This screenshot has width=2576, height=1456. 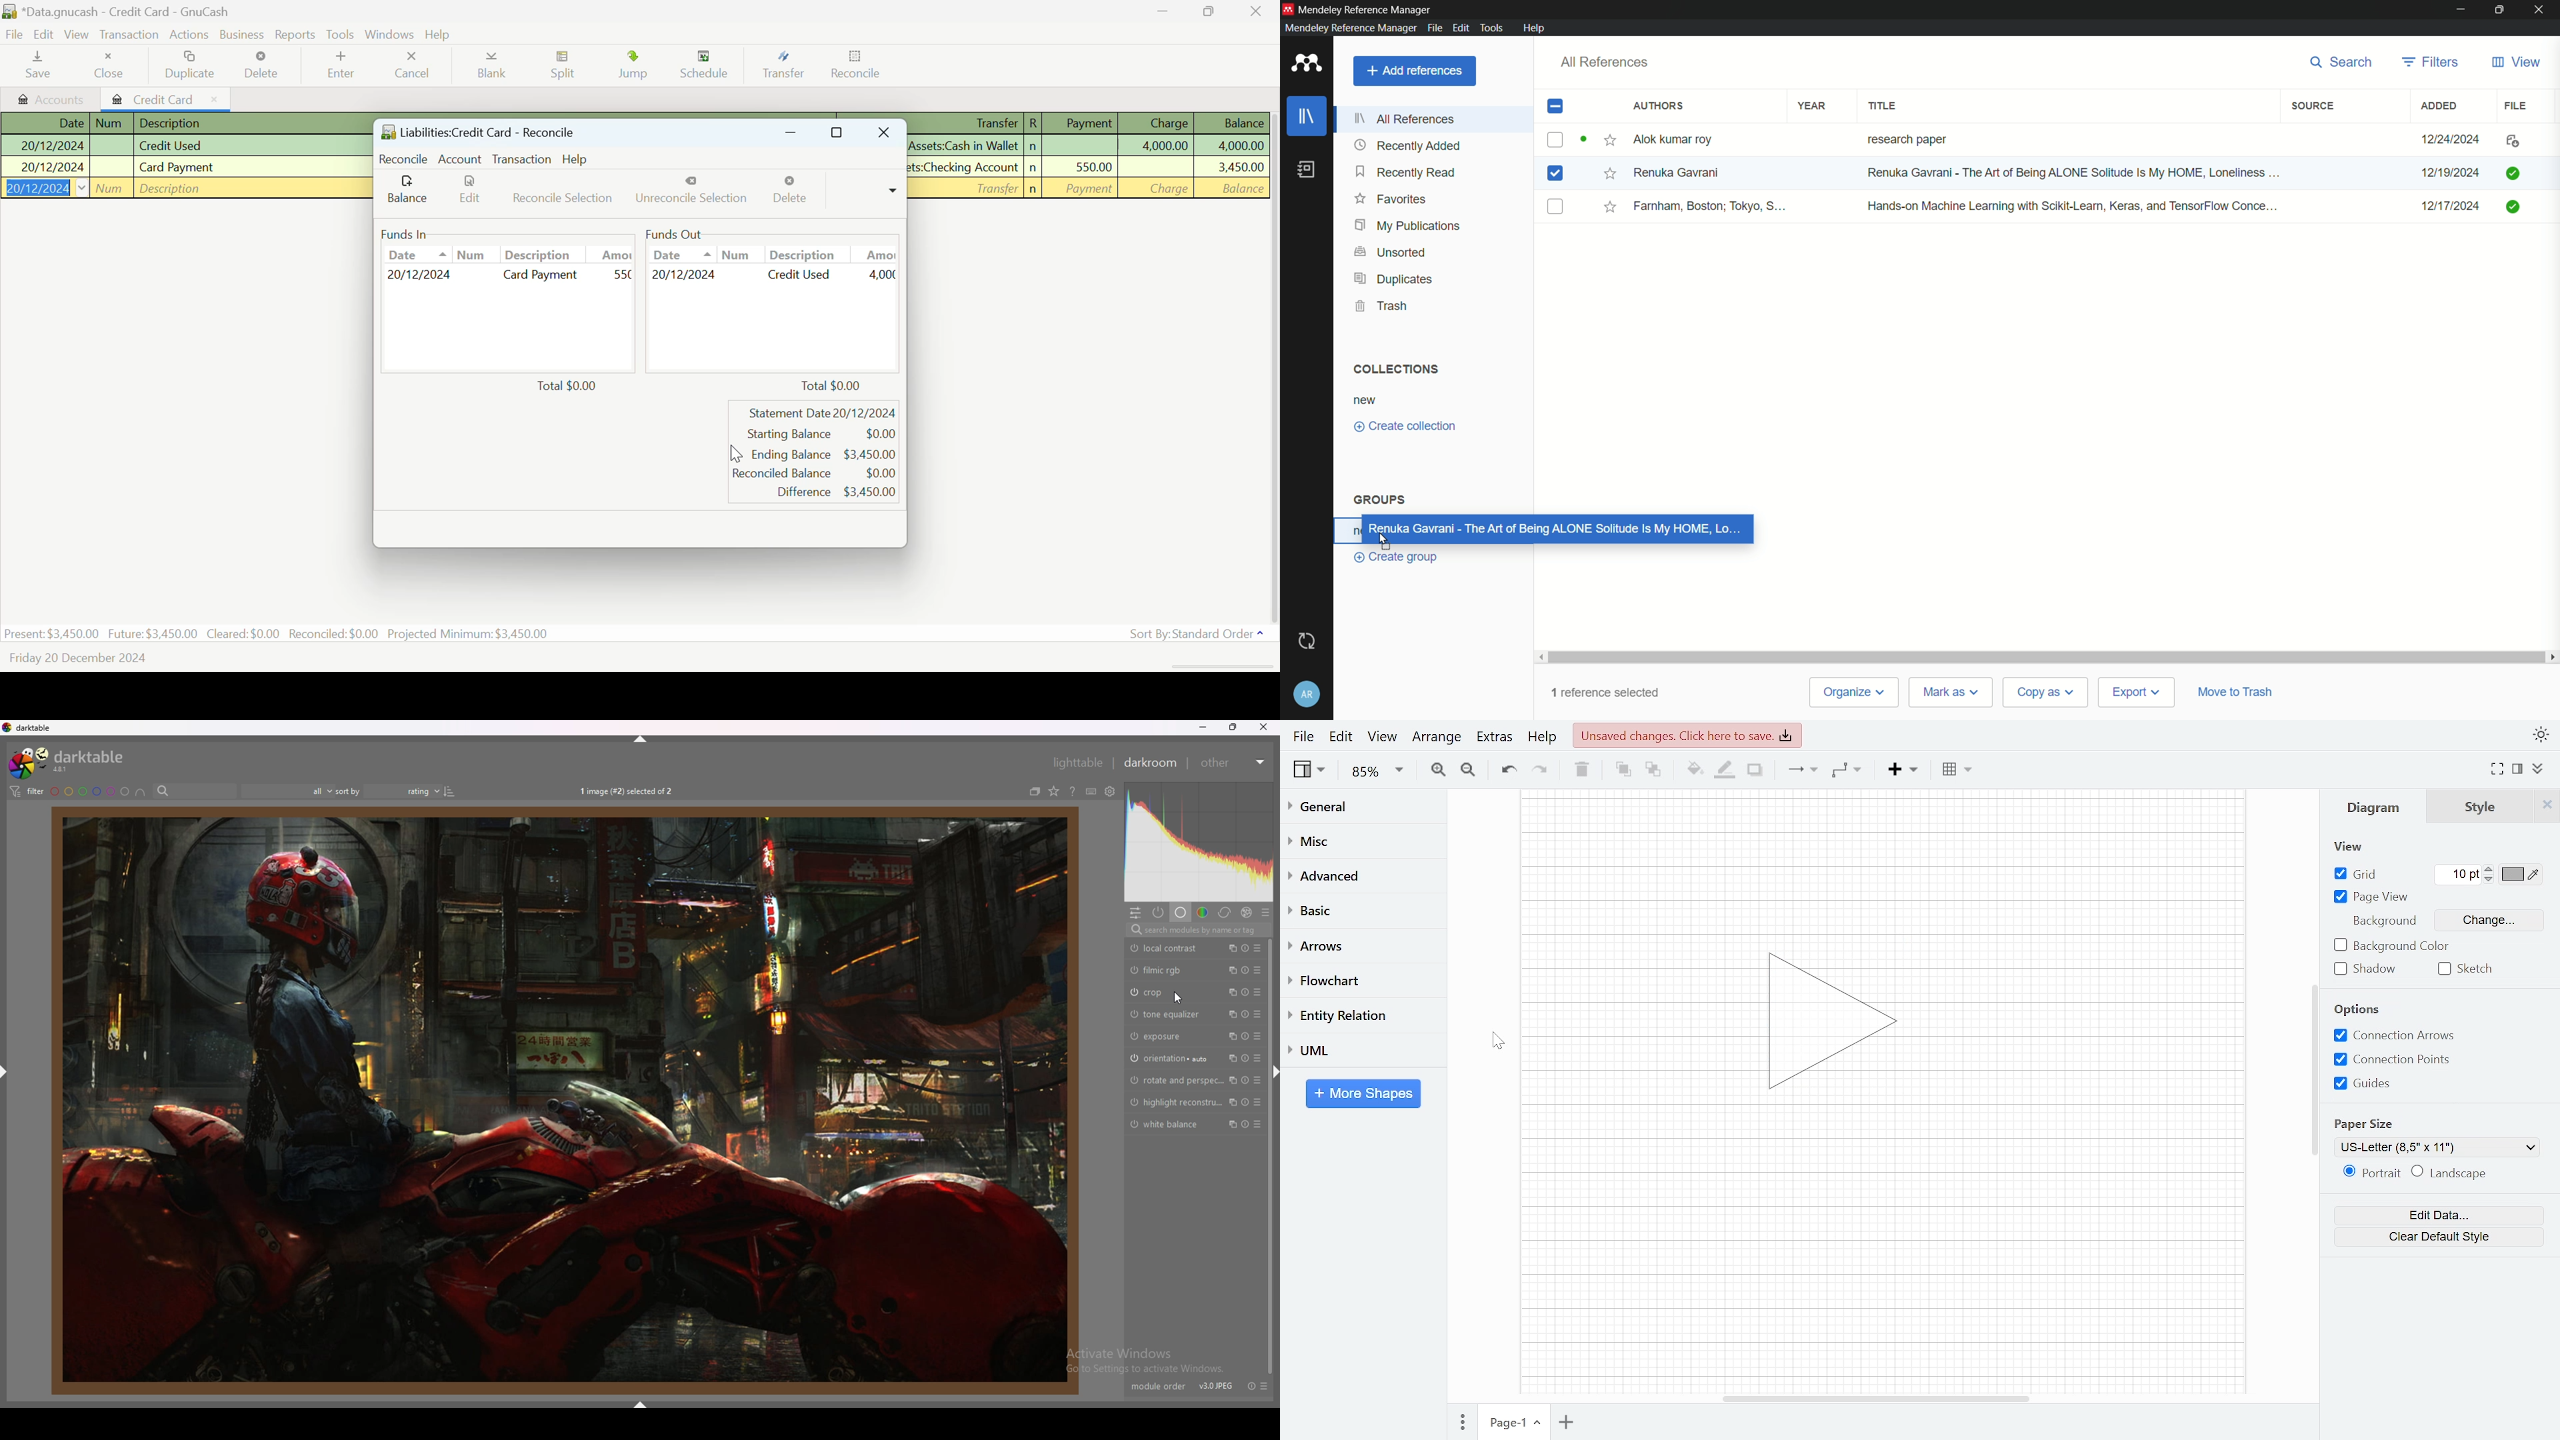 I want to click on effect, so click(x=1247, y=912).